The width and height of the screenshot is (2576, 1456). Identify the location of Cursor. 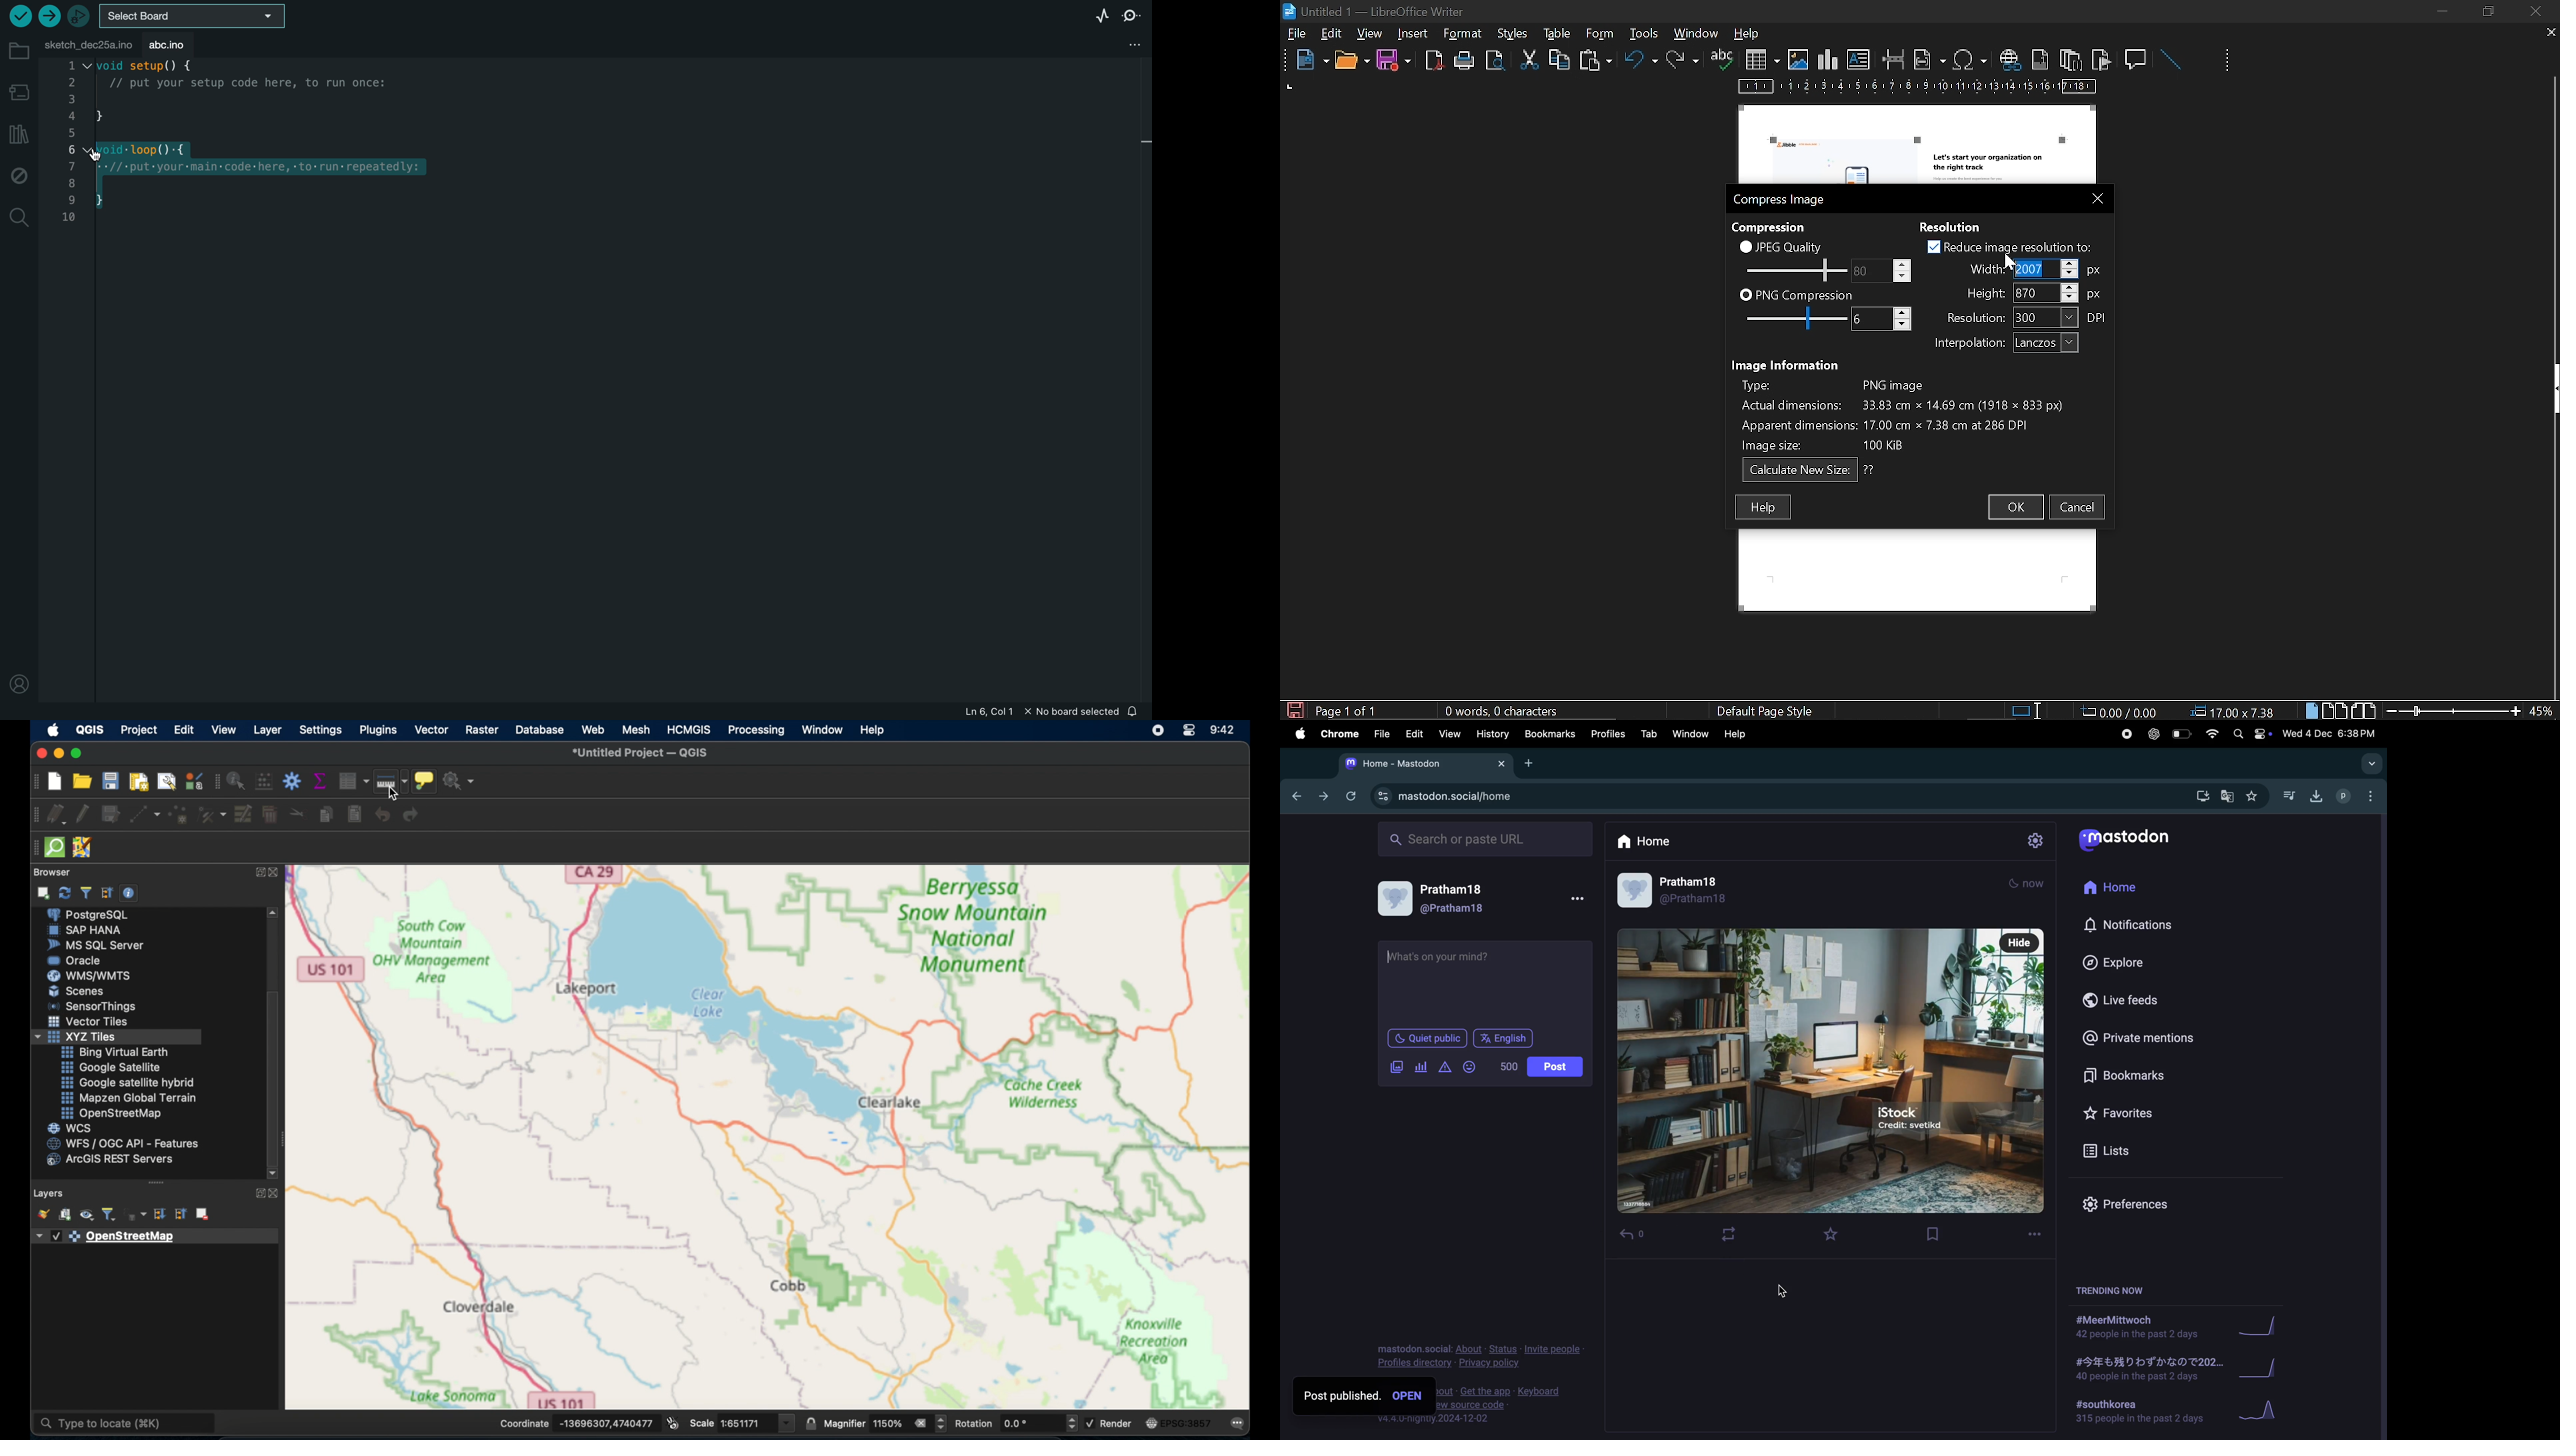
(2006, 262).